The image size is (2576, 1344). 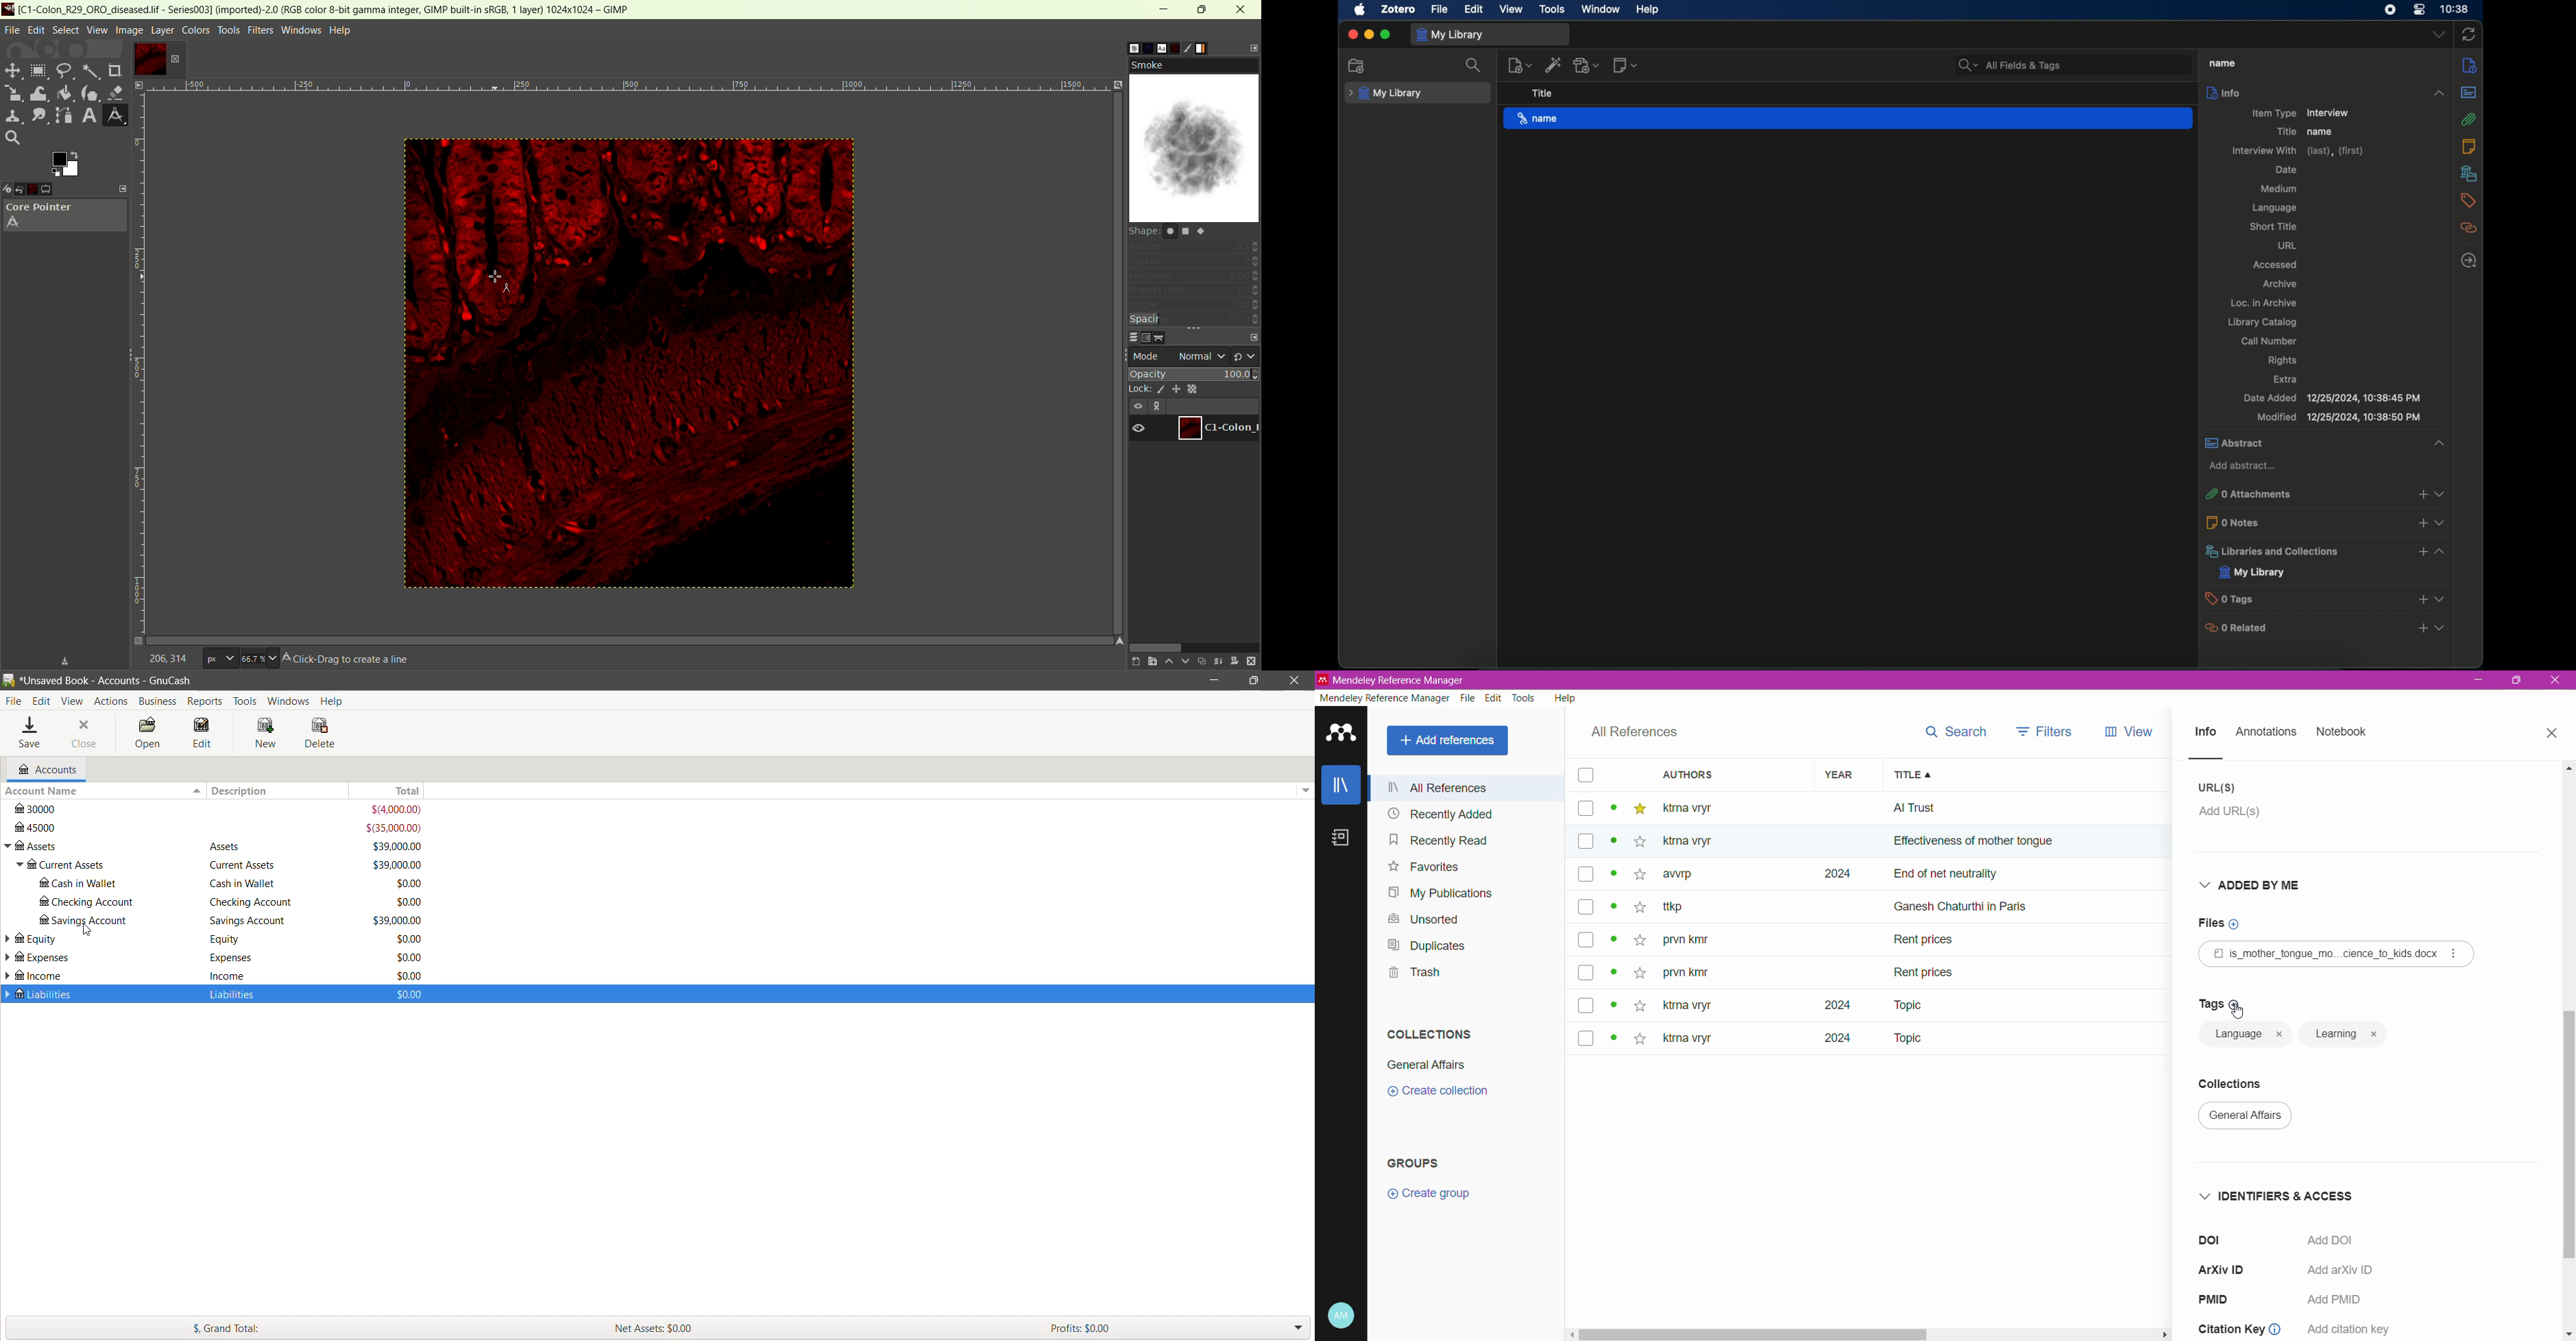 I want to click on Collections, so click(x=1430, y=1033).